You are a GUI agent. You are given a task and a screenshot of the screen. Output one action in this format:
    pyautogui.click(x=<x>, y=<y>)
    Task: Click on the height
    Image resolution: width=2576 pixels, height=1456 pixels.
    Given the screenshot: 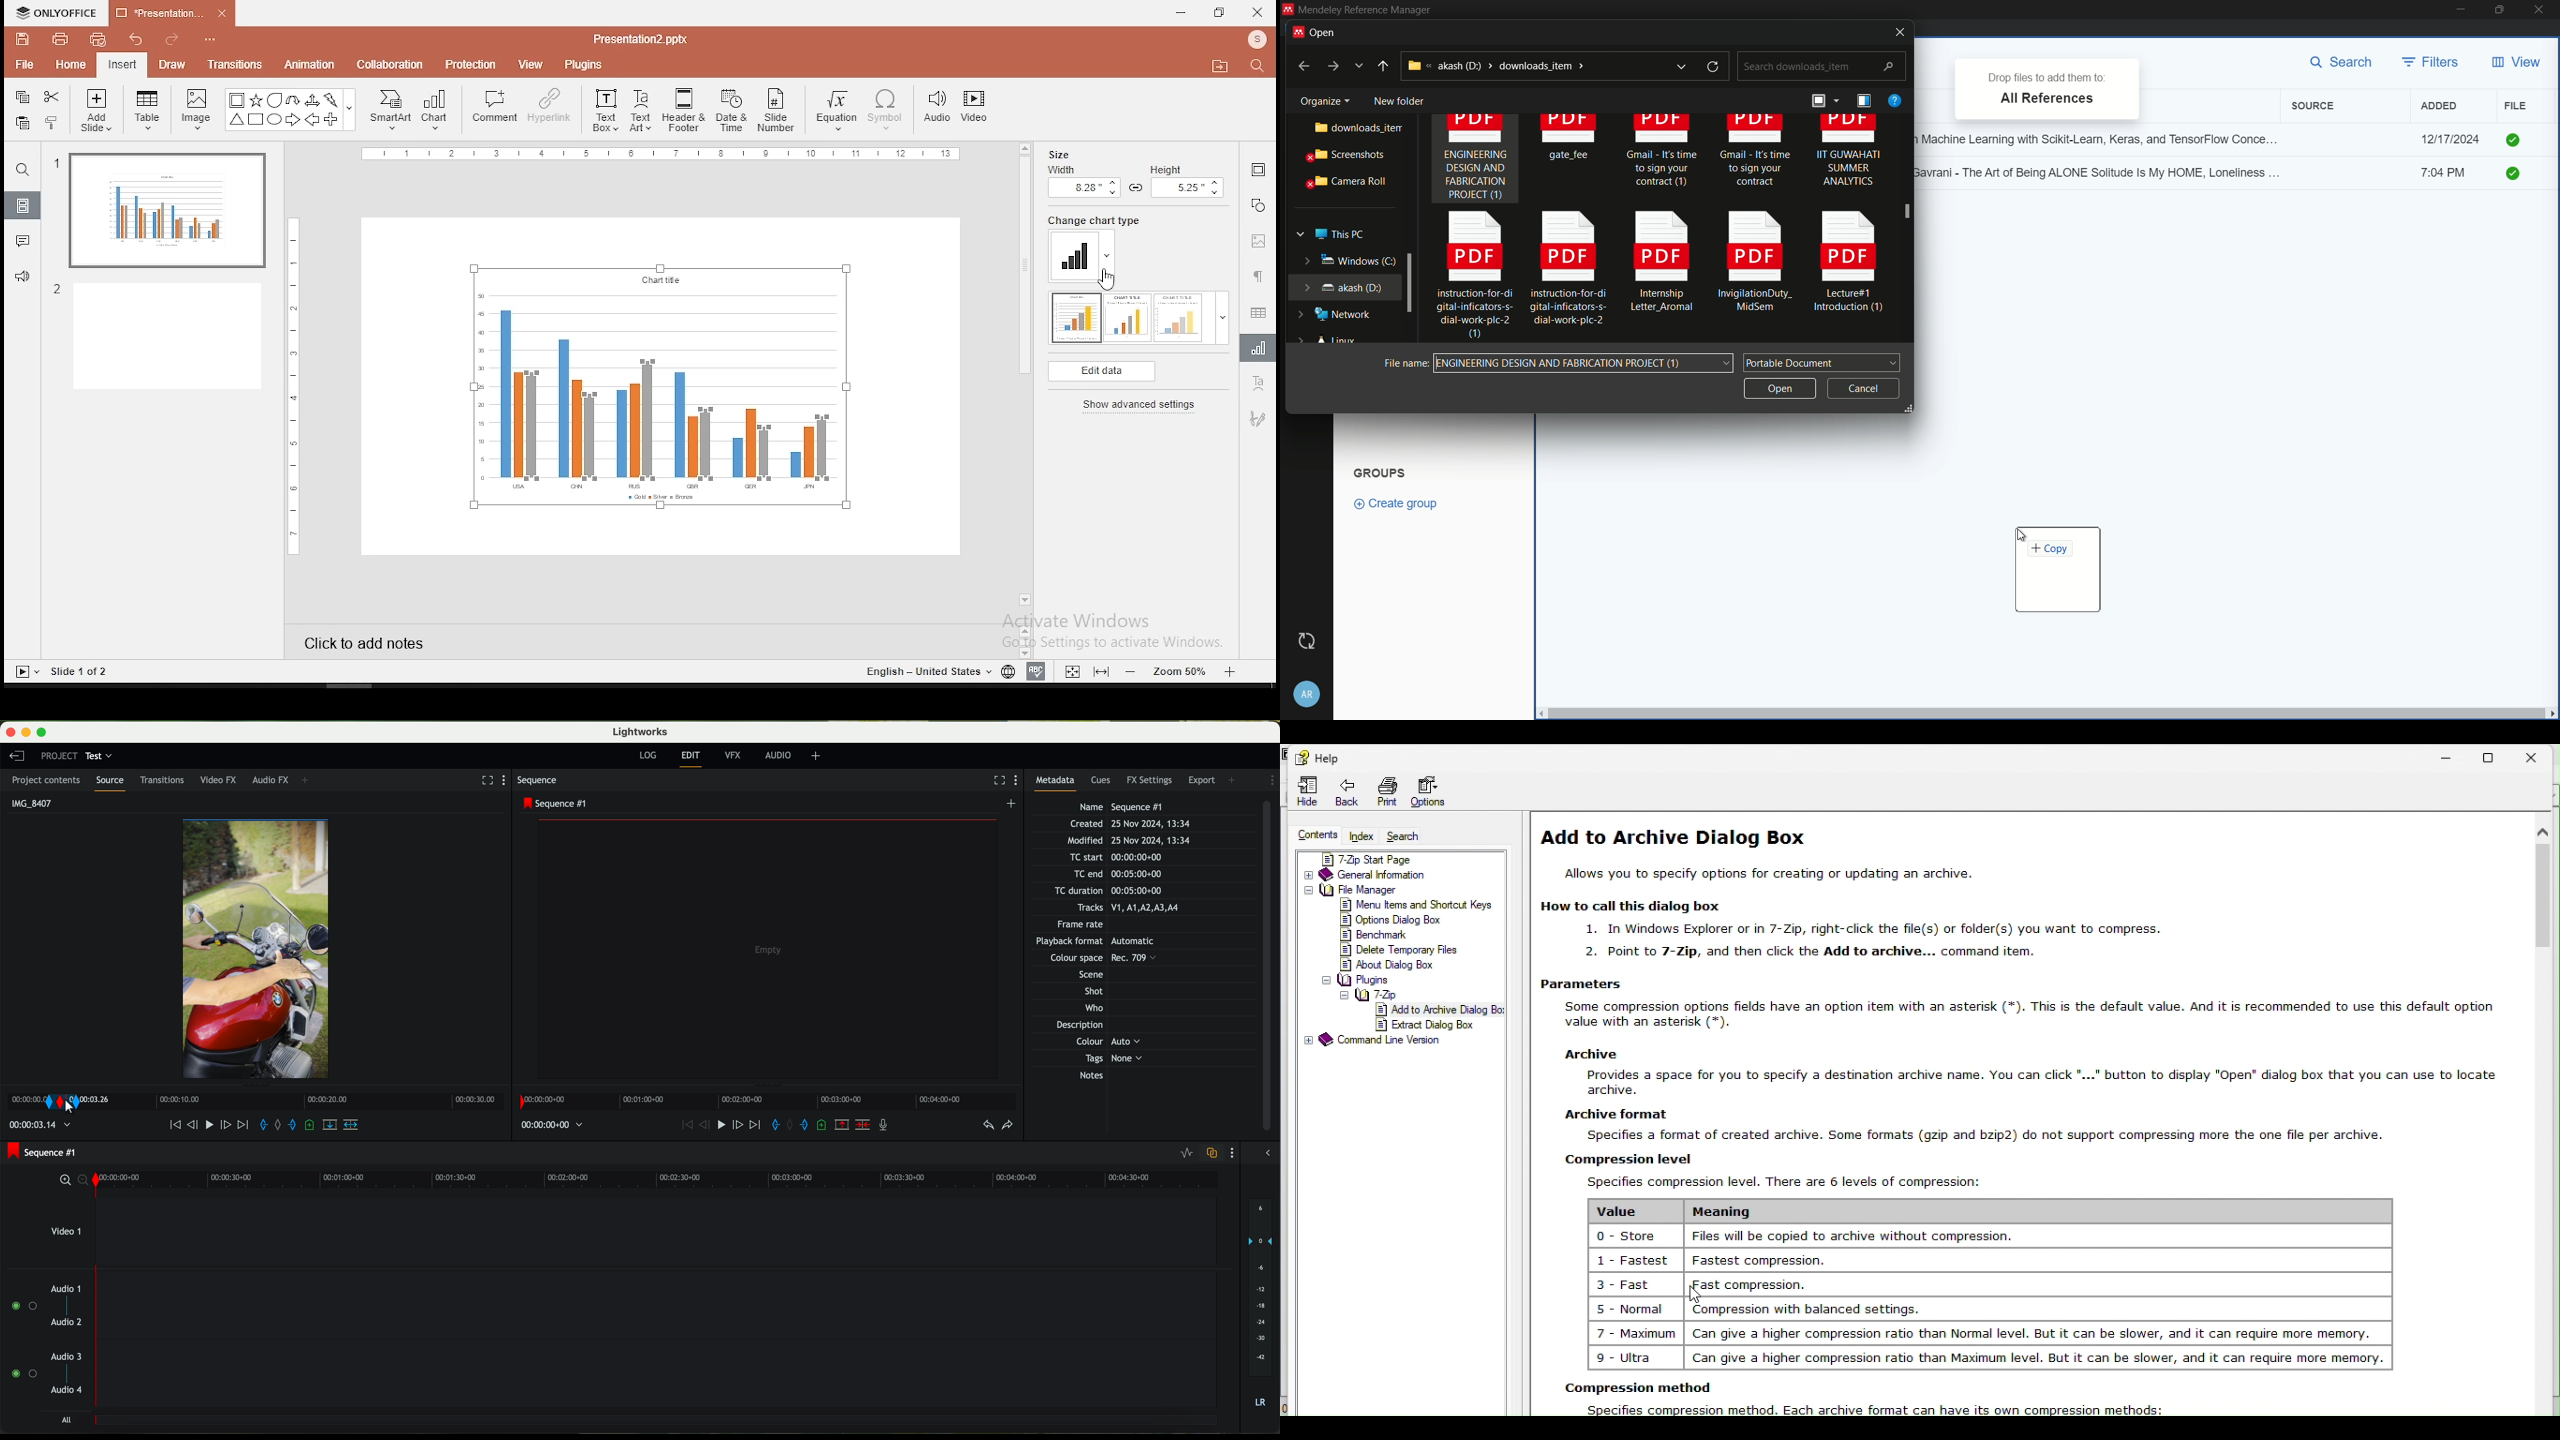 What is the action you would take?
    pyautogui.click(x=1188, y=182)
    